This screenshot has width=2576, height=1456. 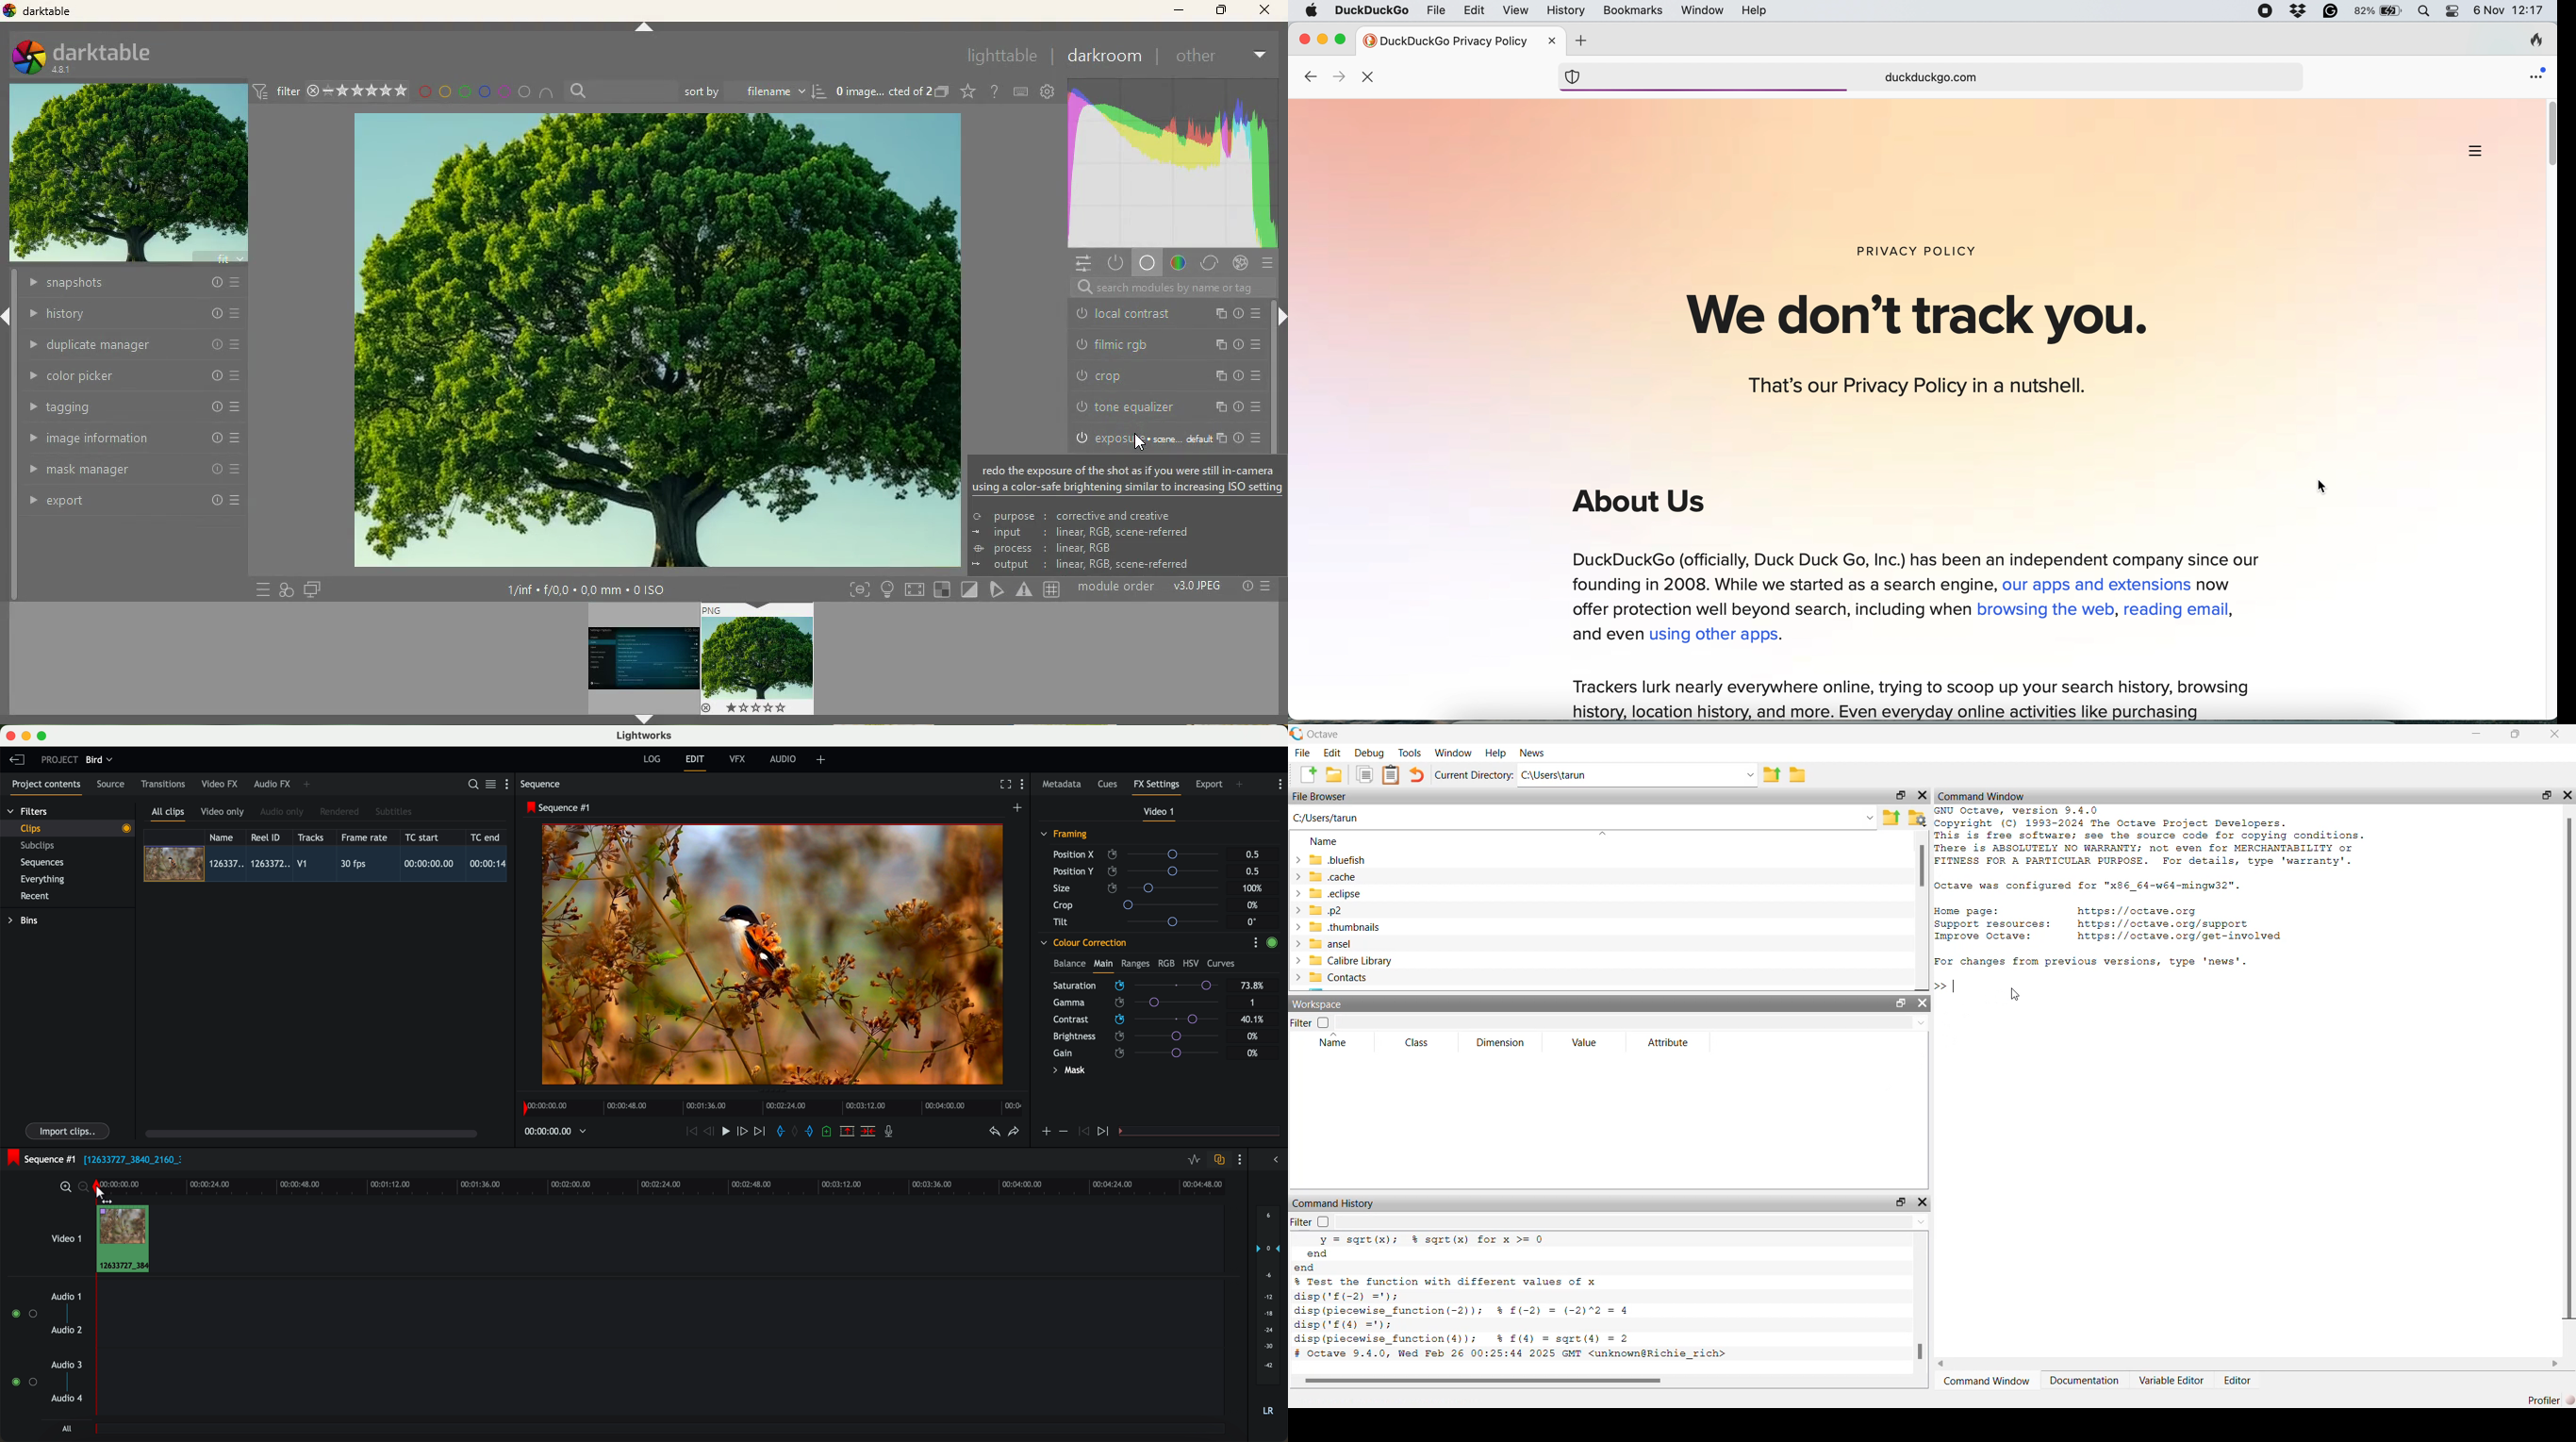 I want to click on VFX, so click(x=739, y=759).